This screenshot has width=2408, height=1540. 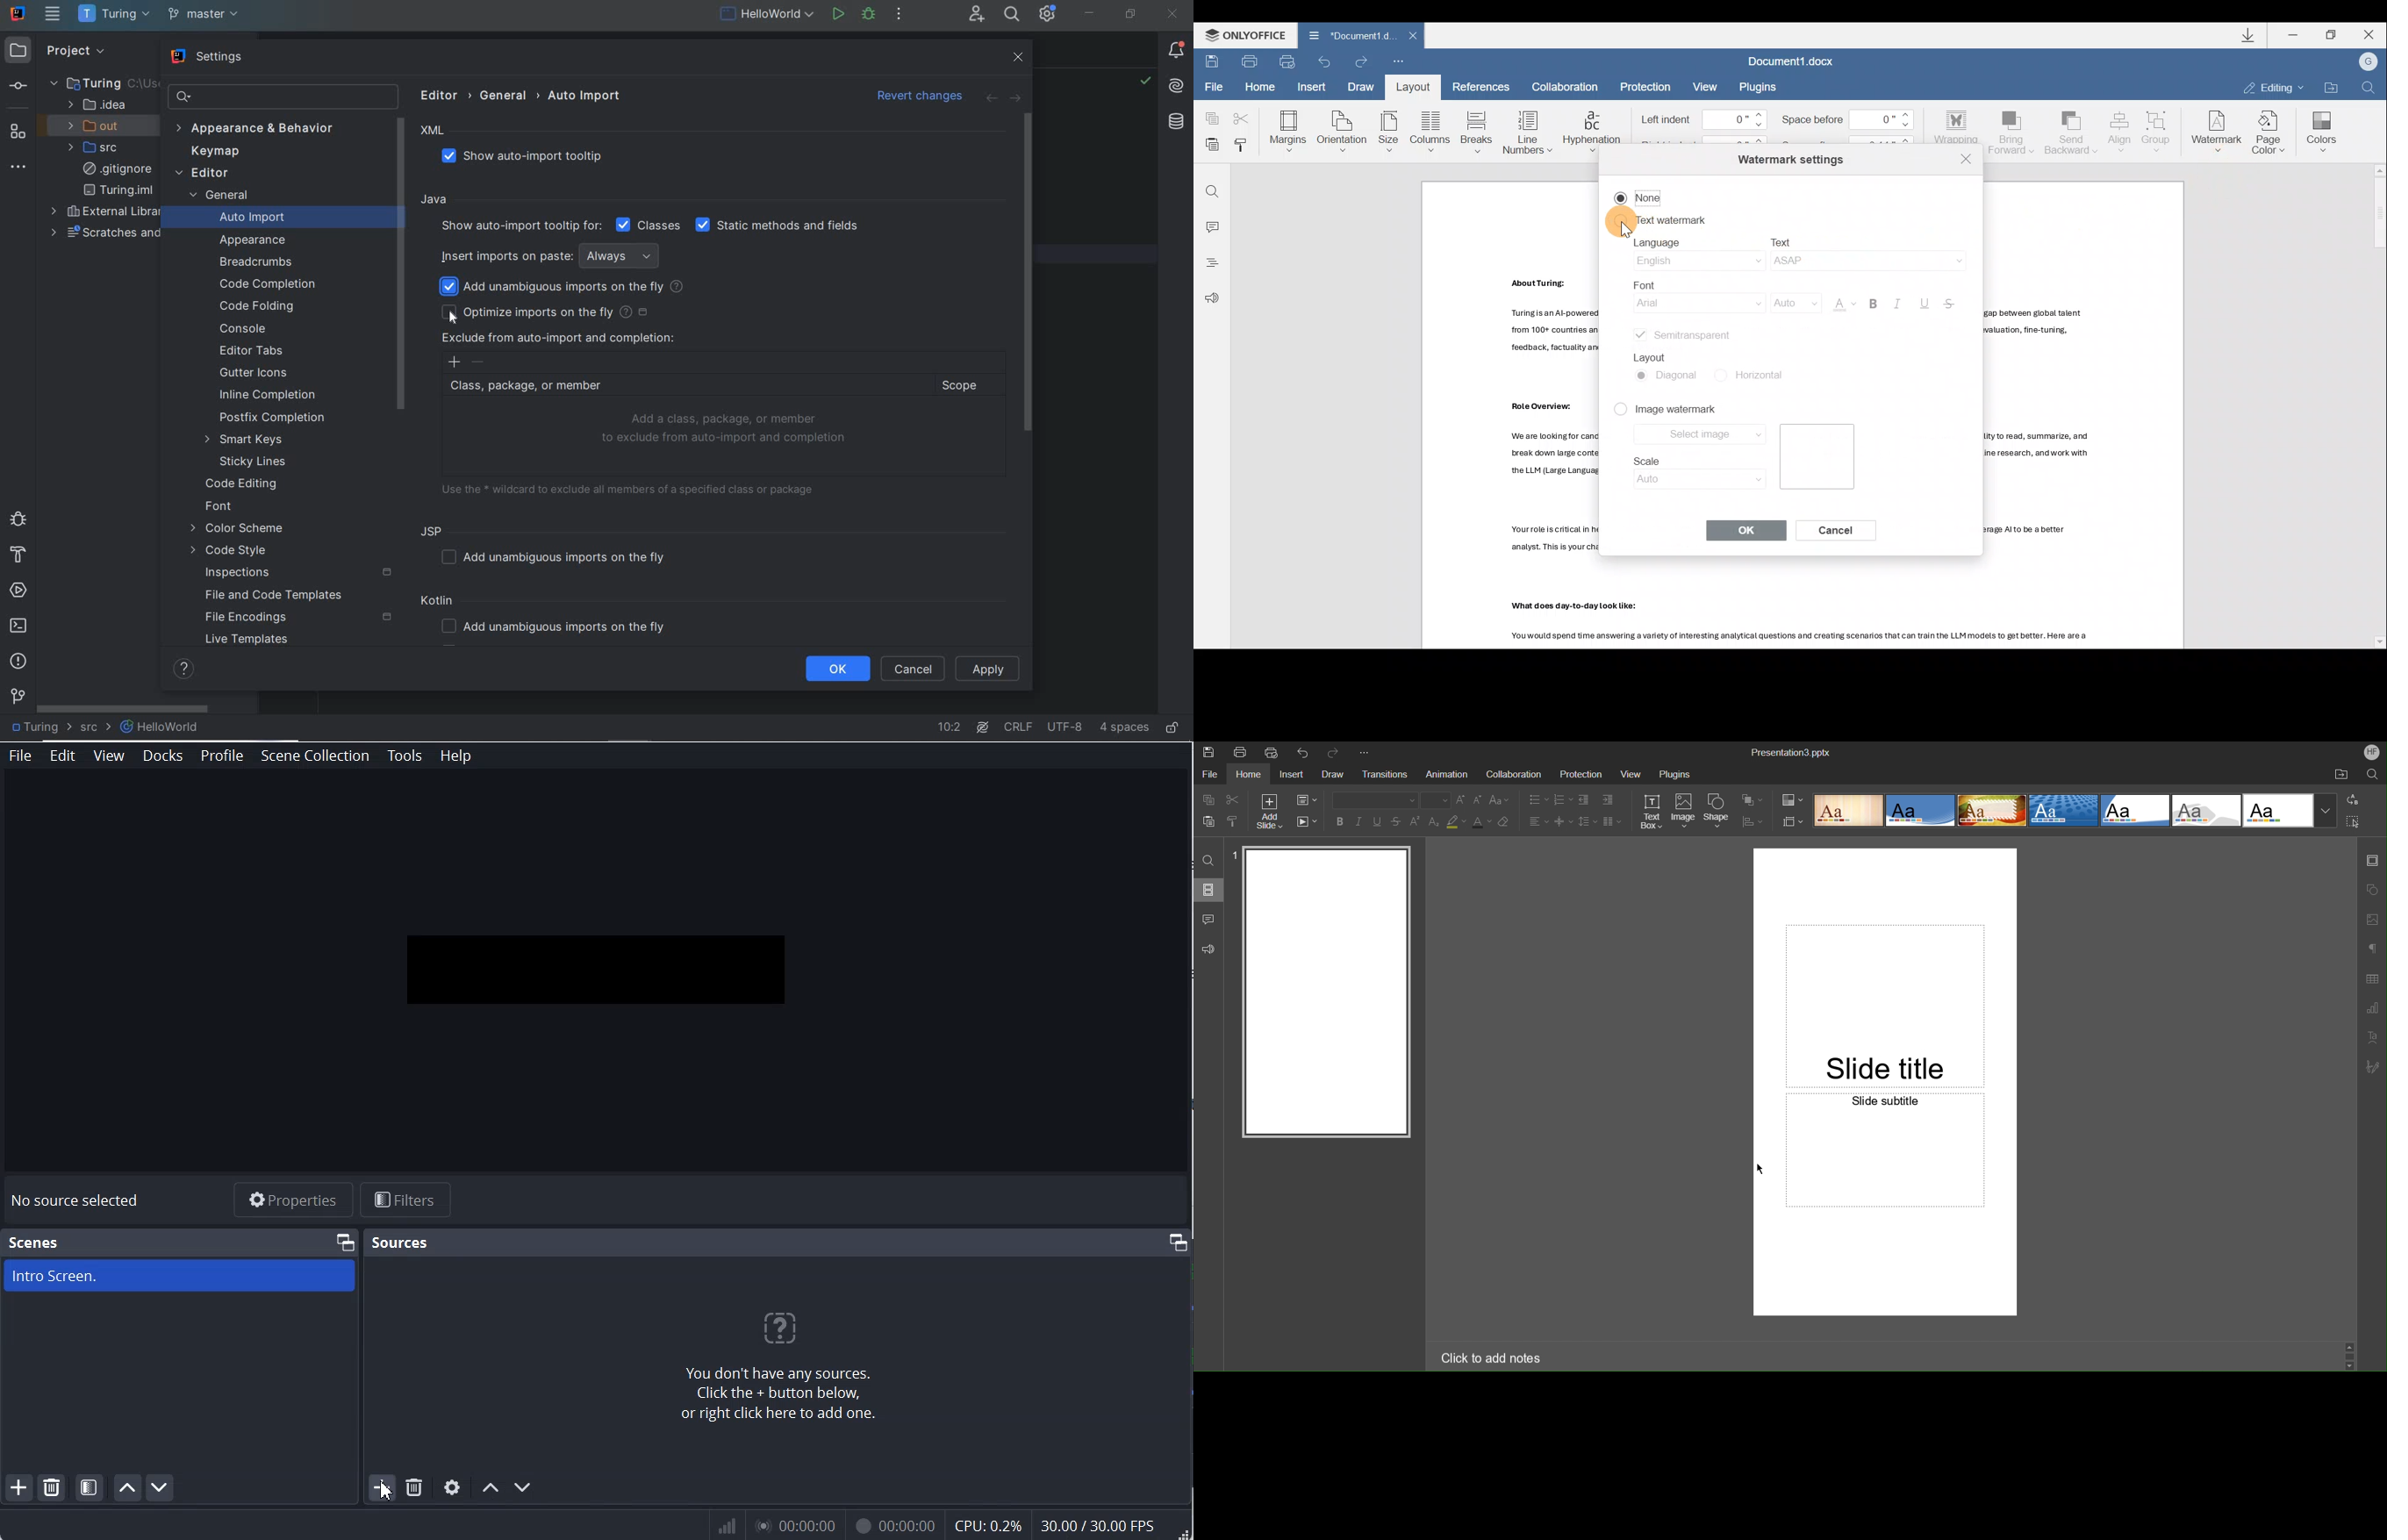 I want to click on Move Scene Down, so click(x=161, y=1488).